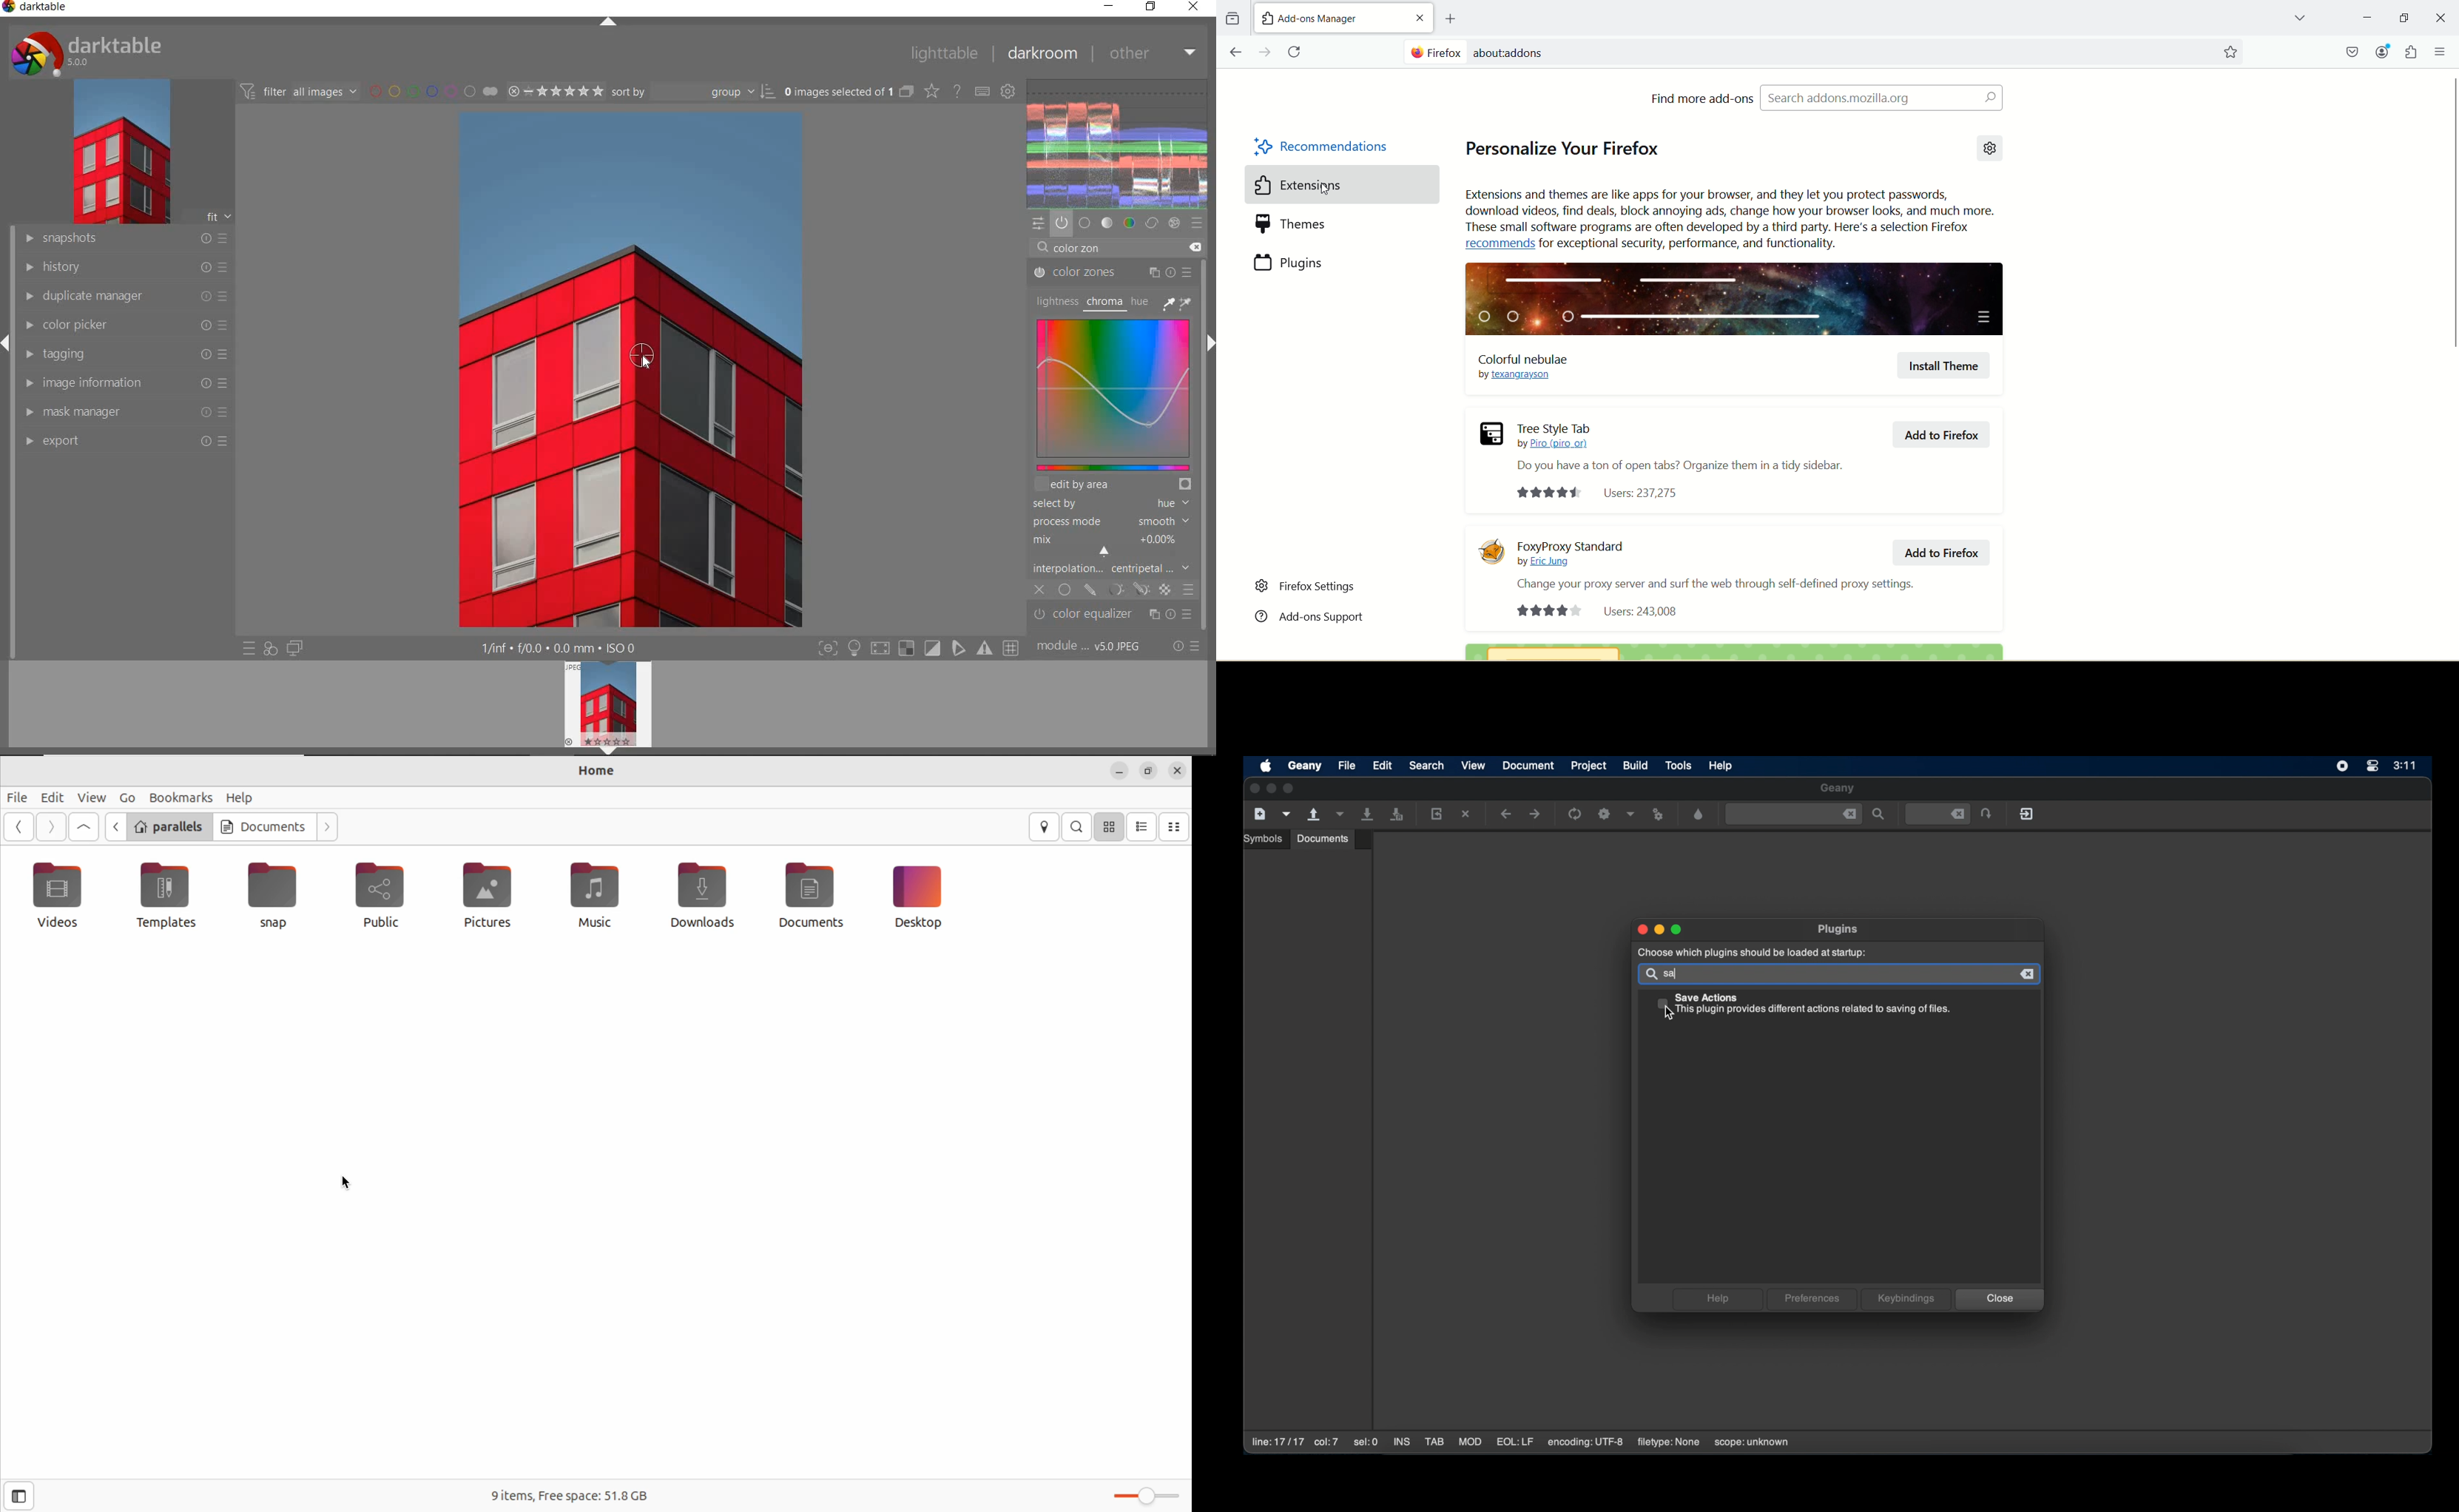 The height and width of the screenshot is (1512, 2464). I want to click on mask manager, so click(124, 411).